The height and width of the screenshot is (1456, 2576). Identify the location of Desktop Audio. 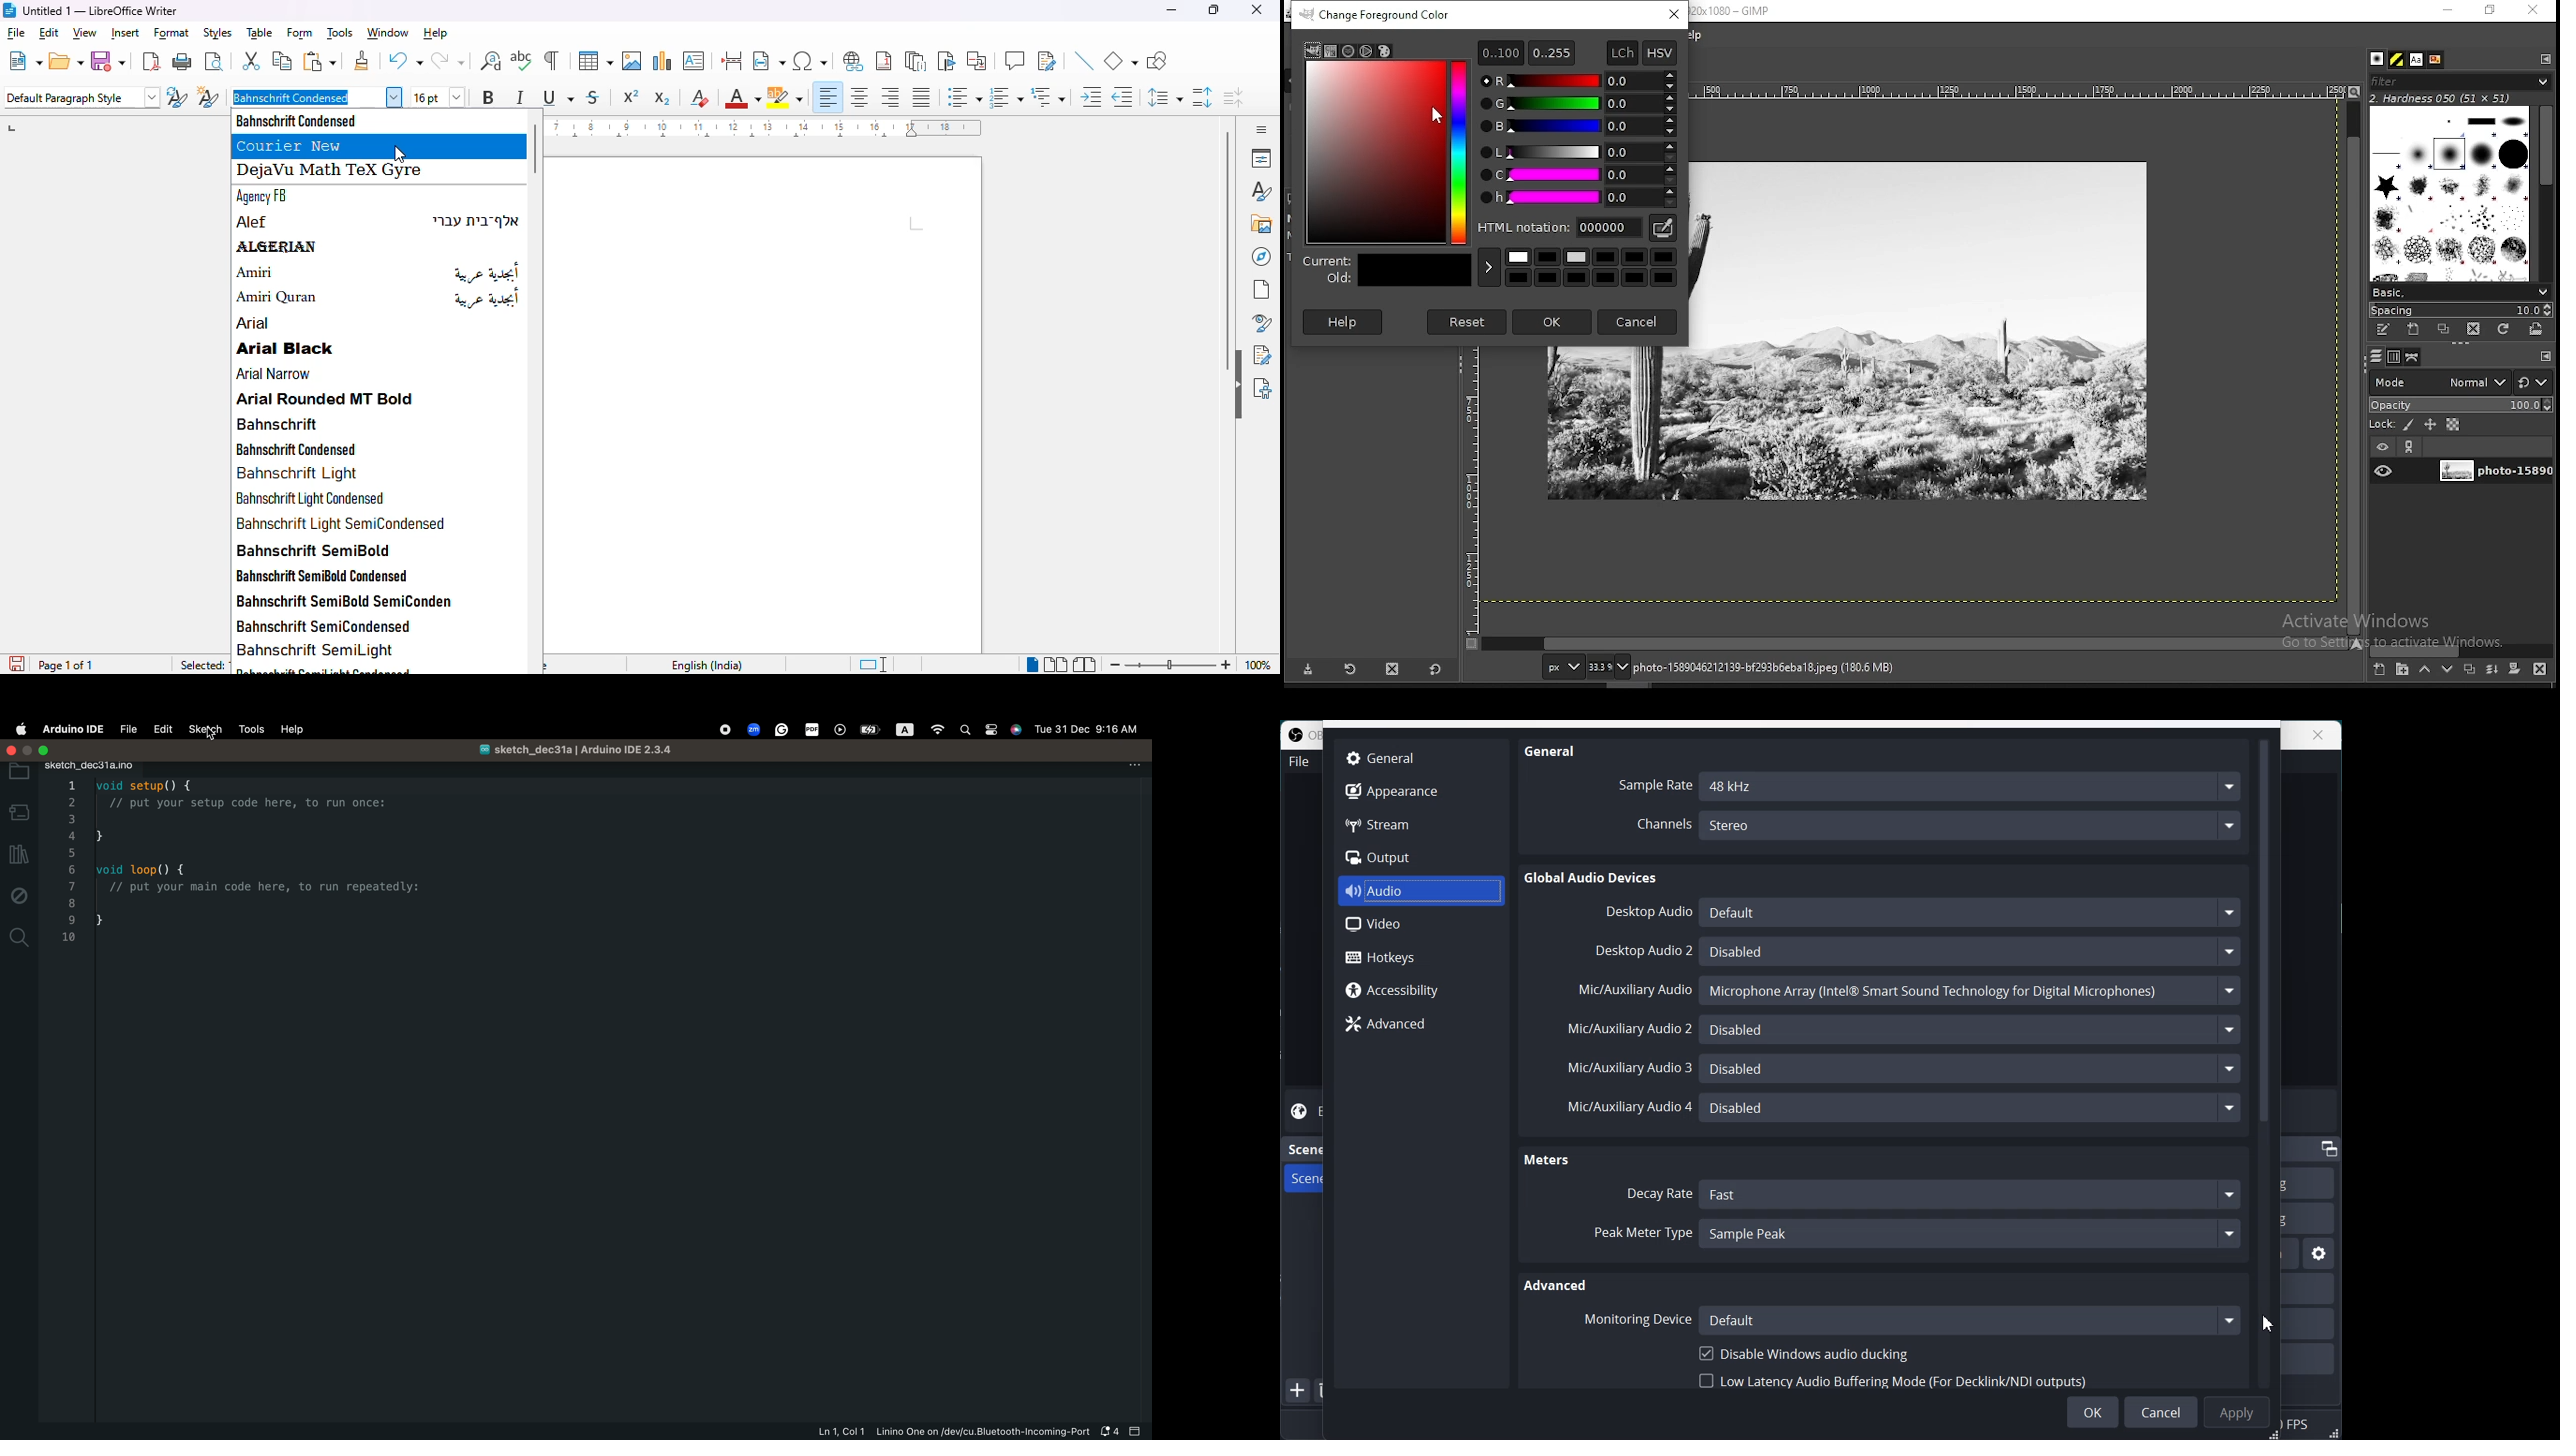
(1644, 911).